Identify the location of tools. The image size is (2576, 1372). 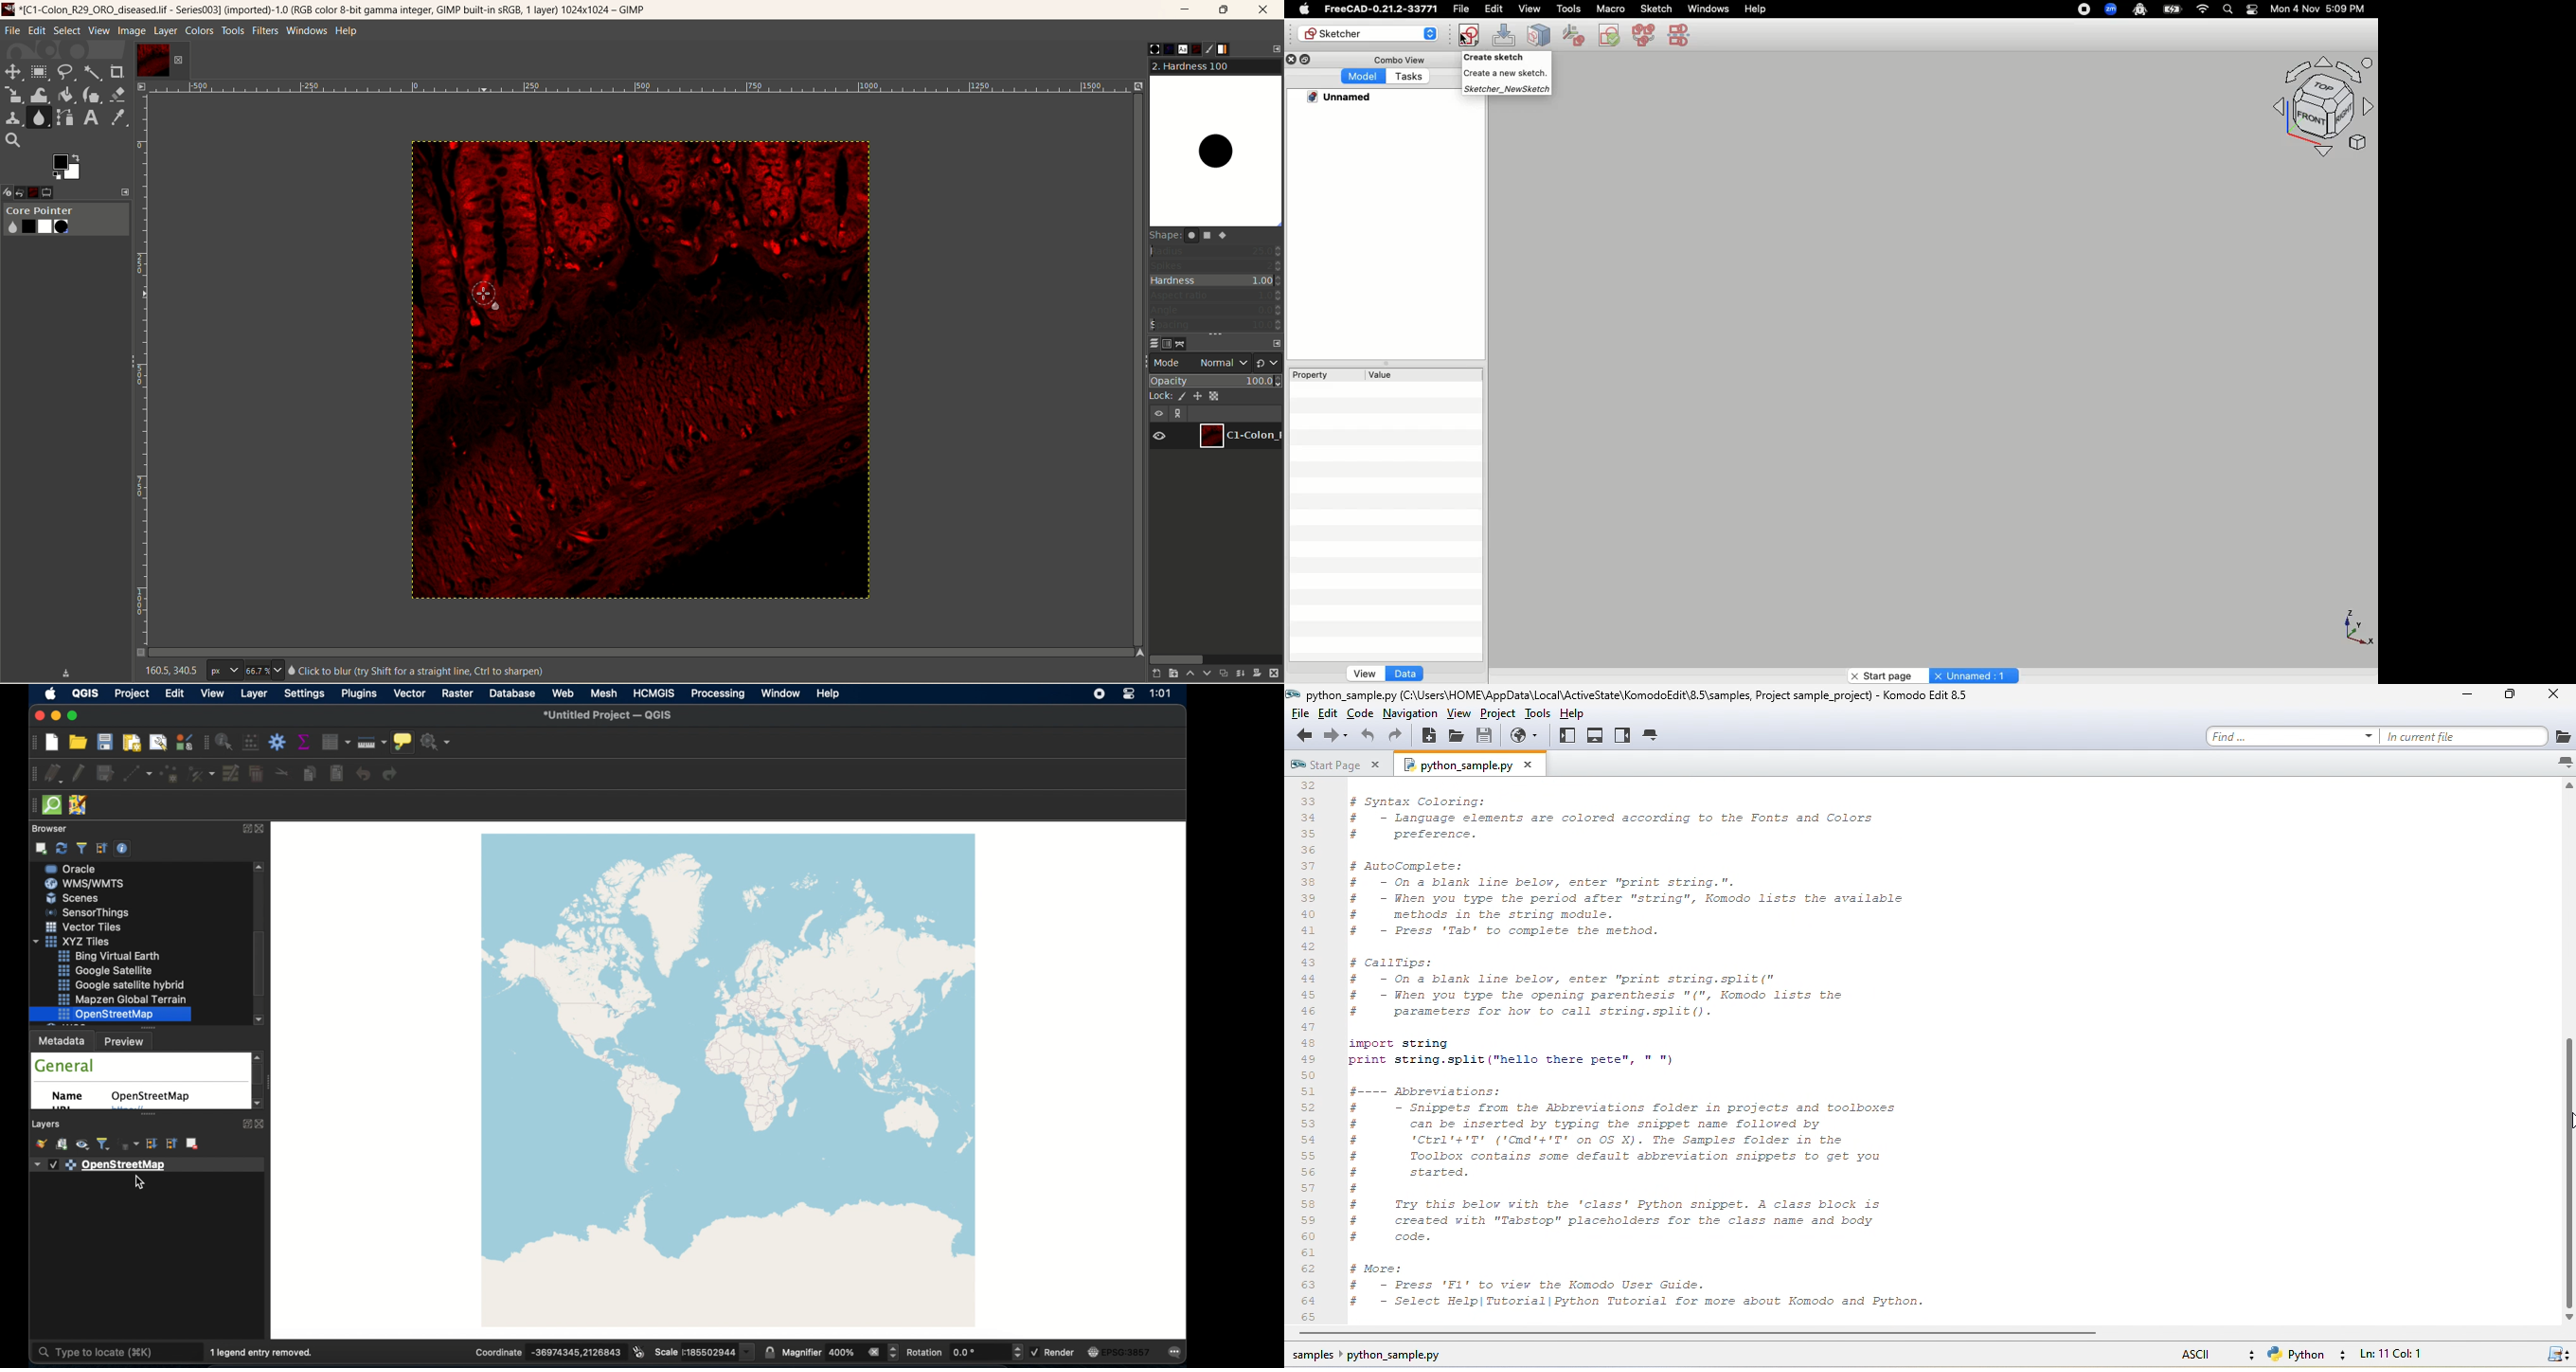
(234, 31).